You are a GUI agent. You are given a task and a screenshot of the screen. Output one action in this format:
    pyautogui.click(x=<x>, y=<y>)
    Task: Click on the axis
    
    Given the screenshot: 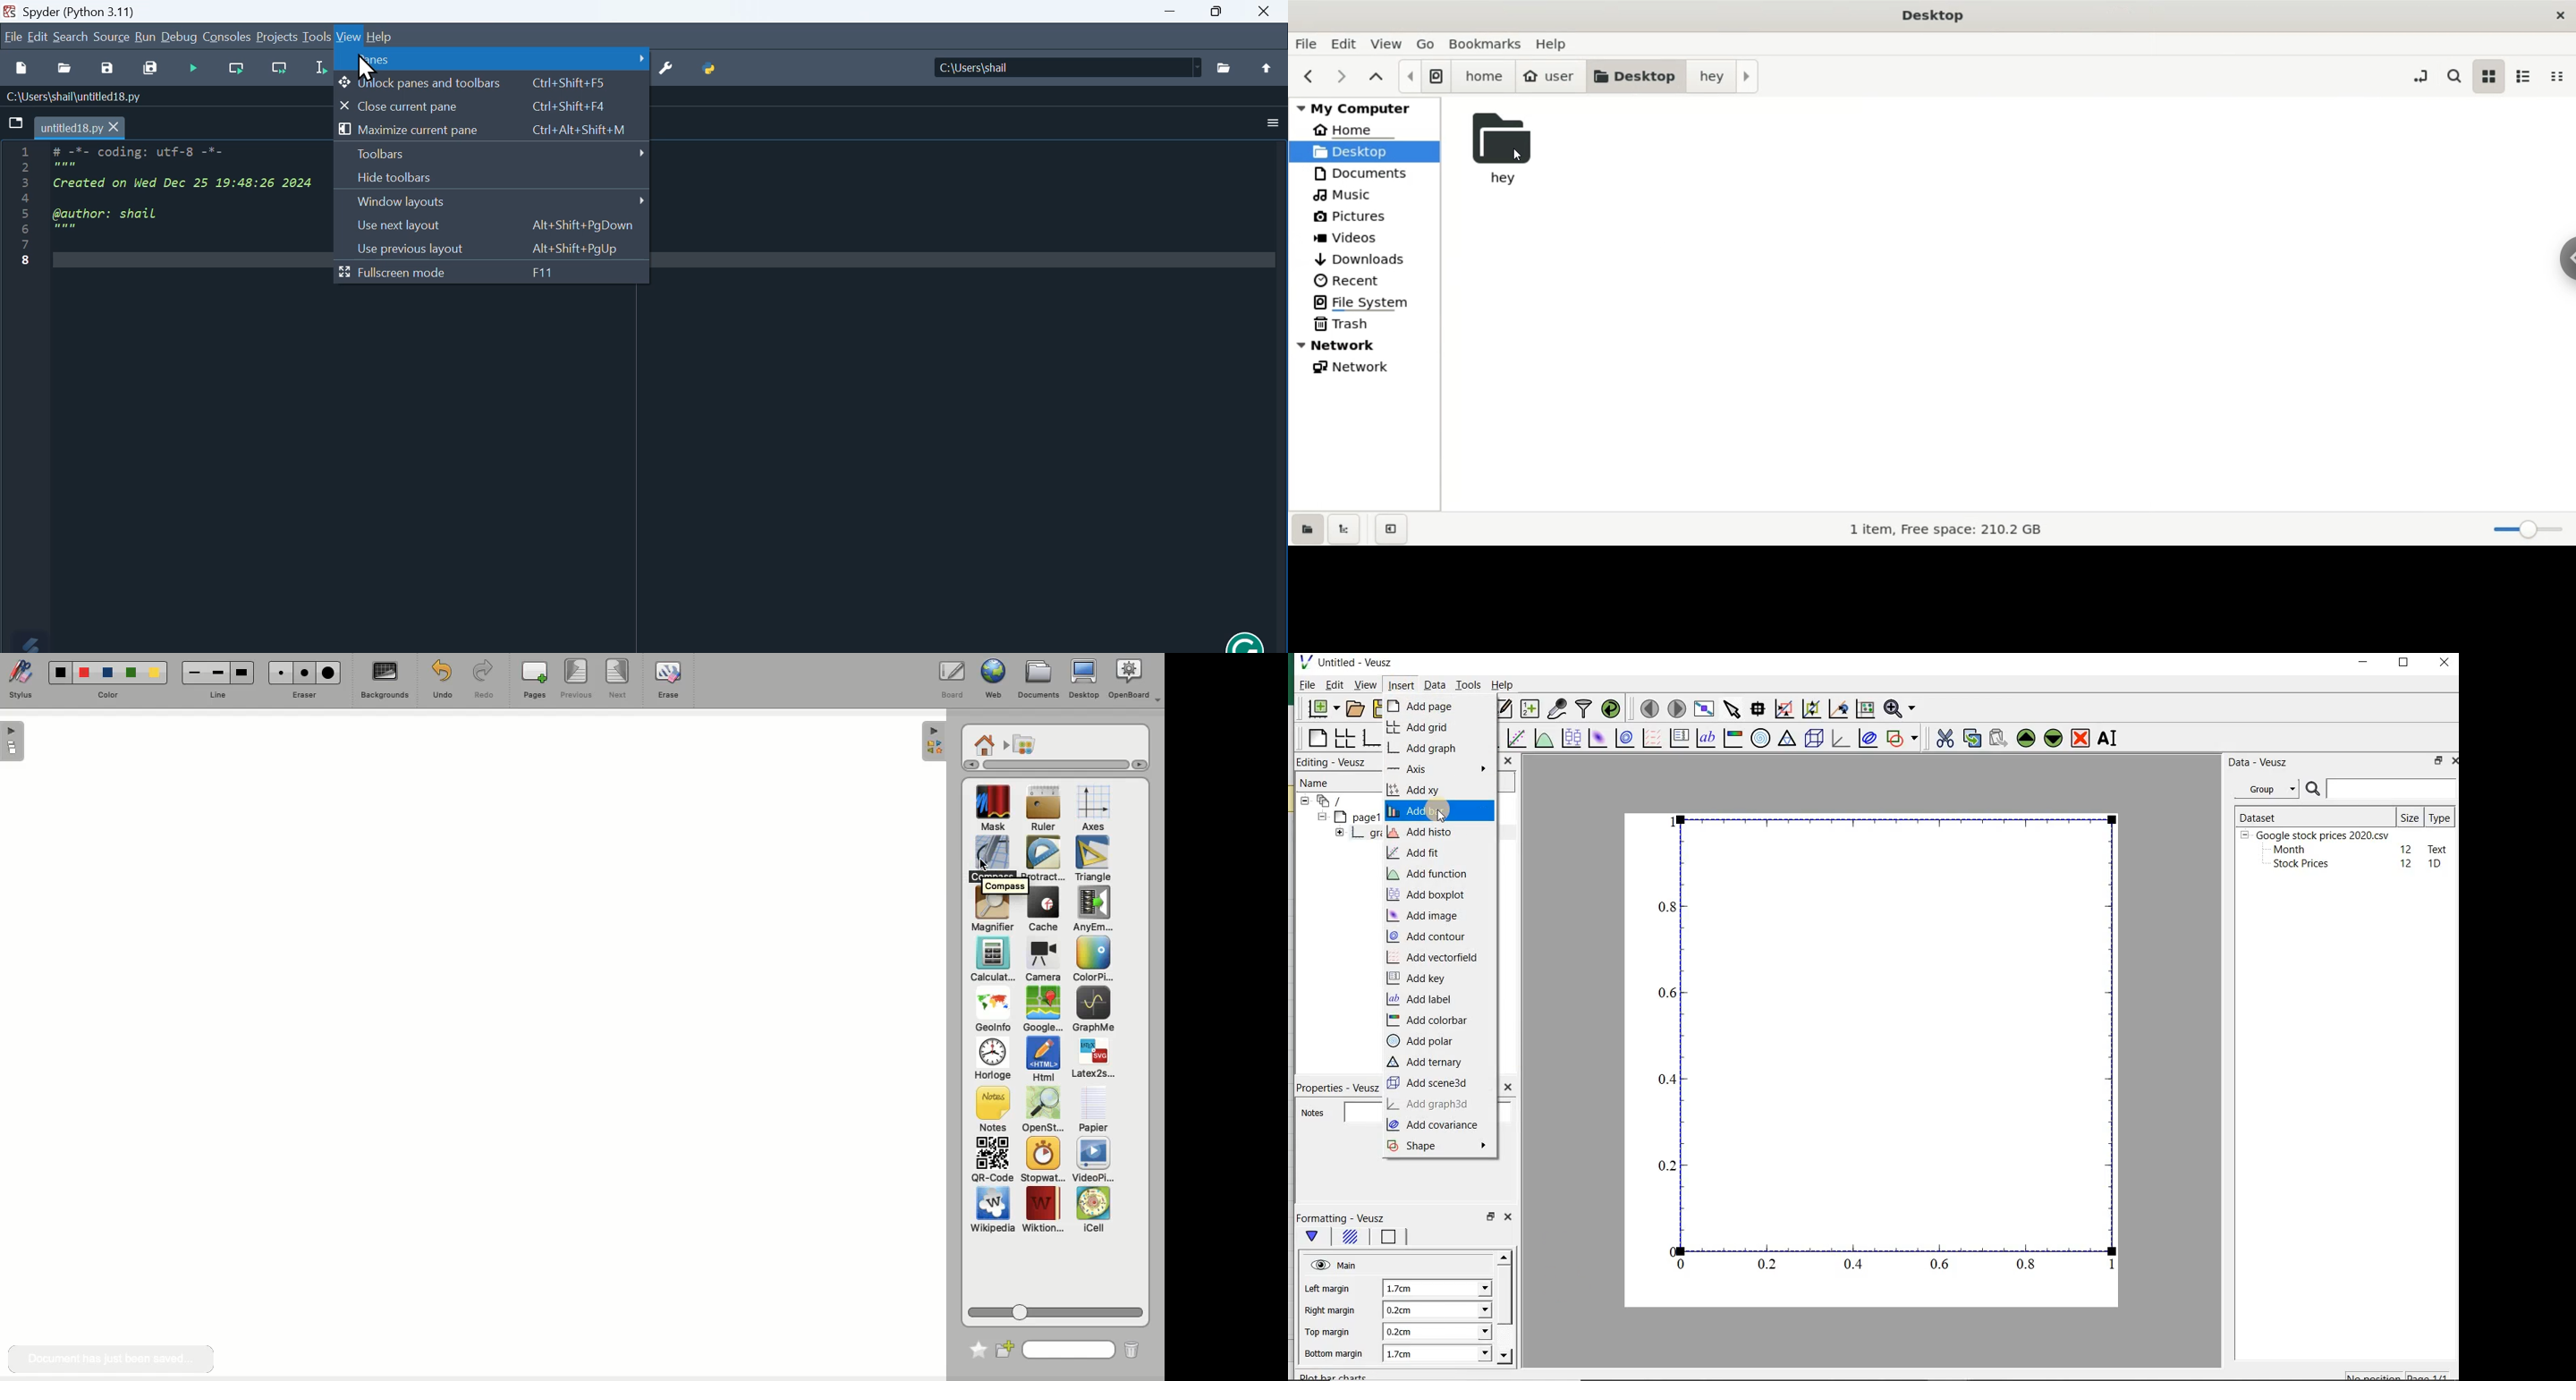 What is the action you would take?
    pyautogui.click(x=1438, y=769)
    